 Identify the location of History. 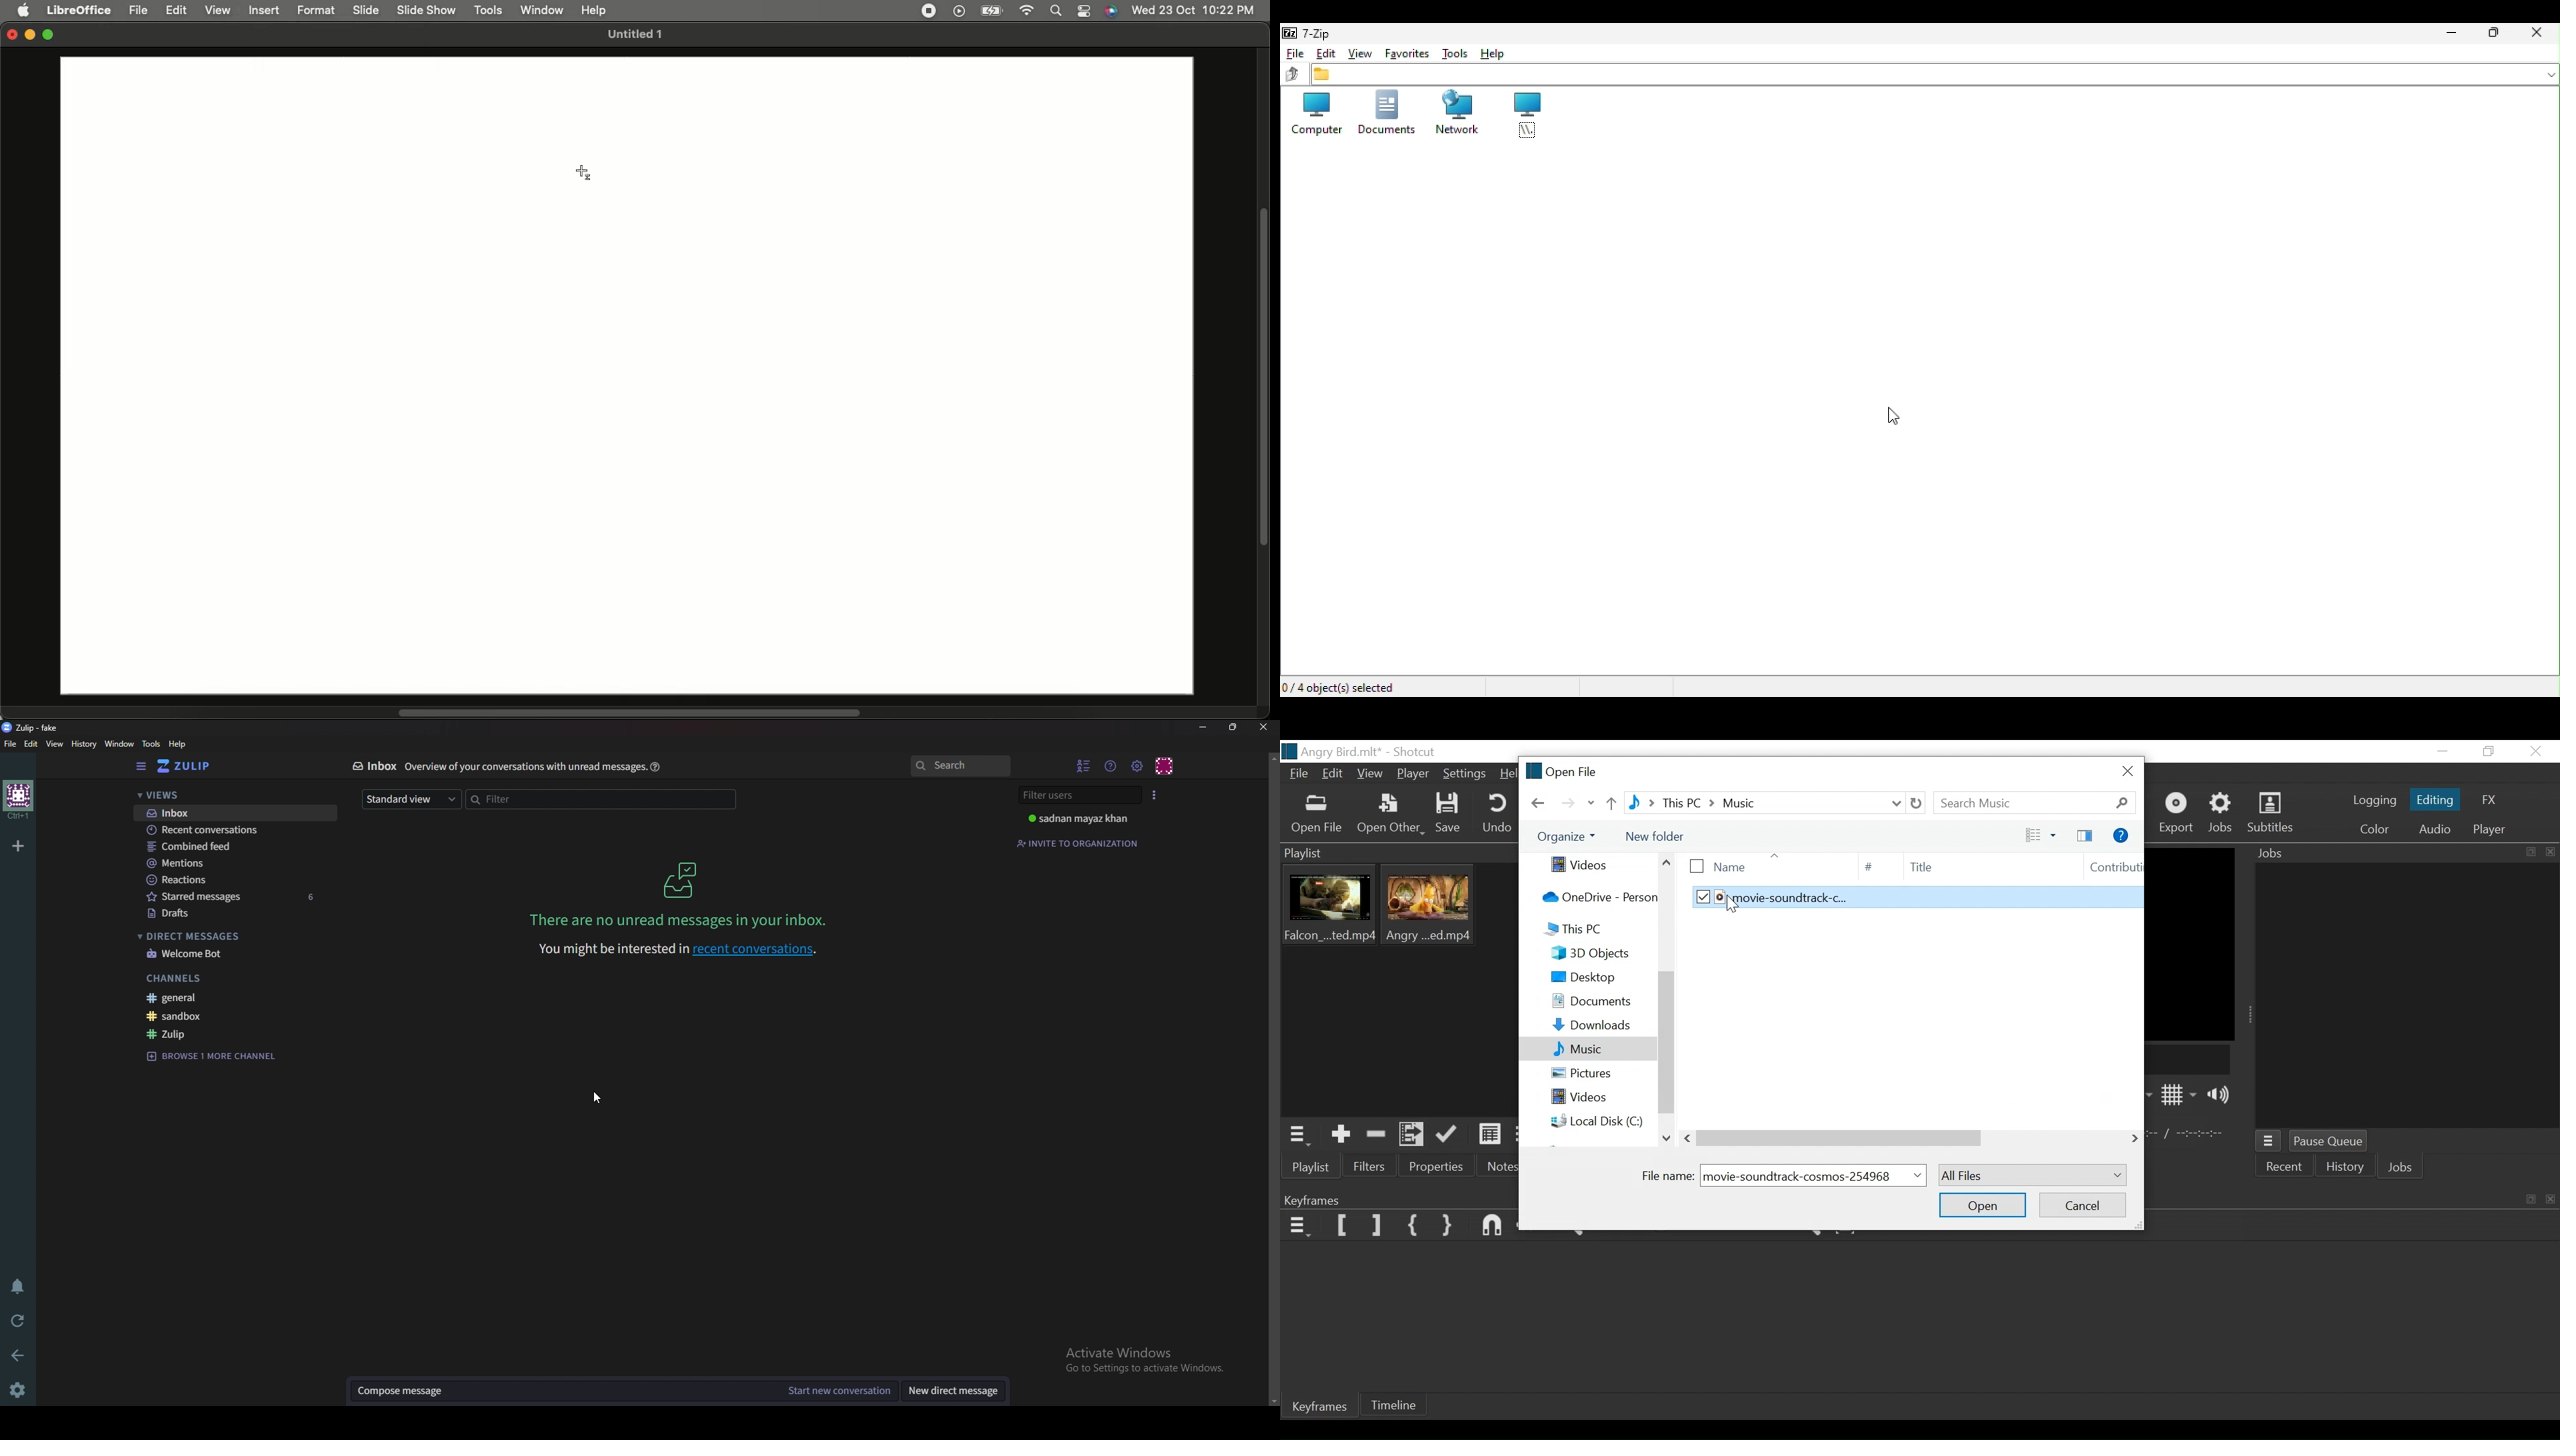
(83, 745).